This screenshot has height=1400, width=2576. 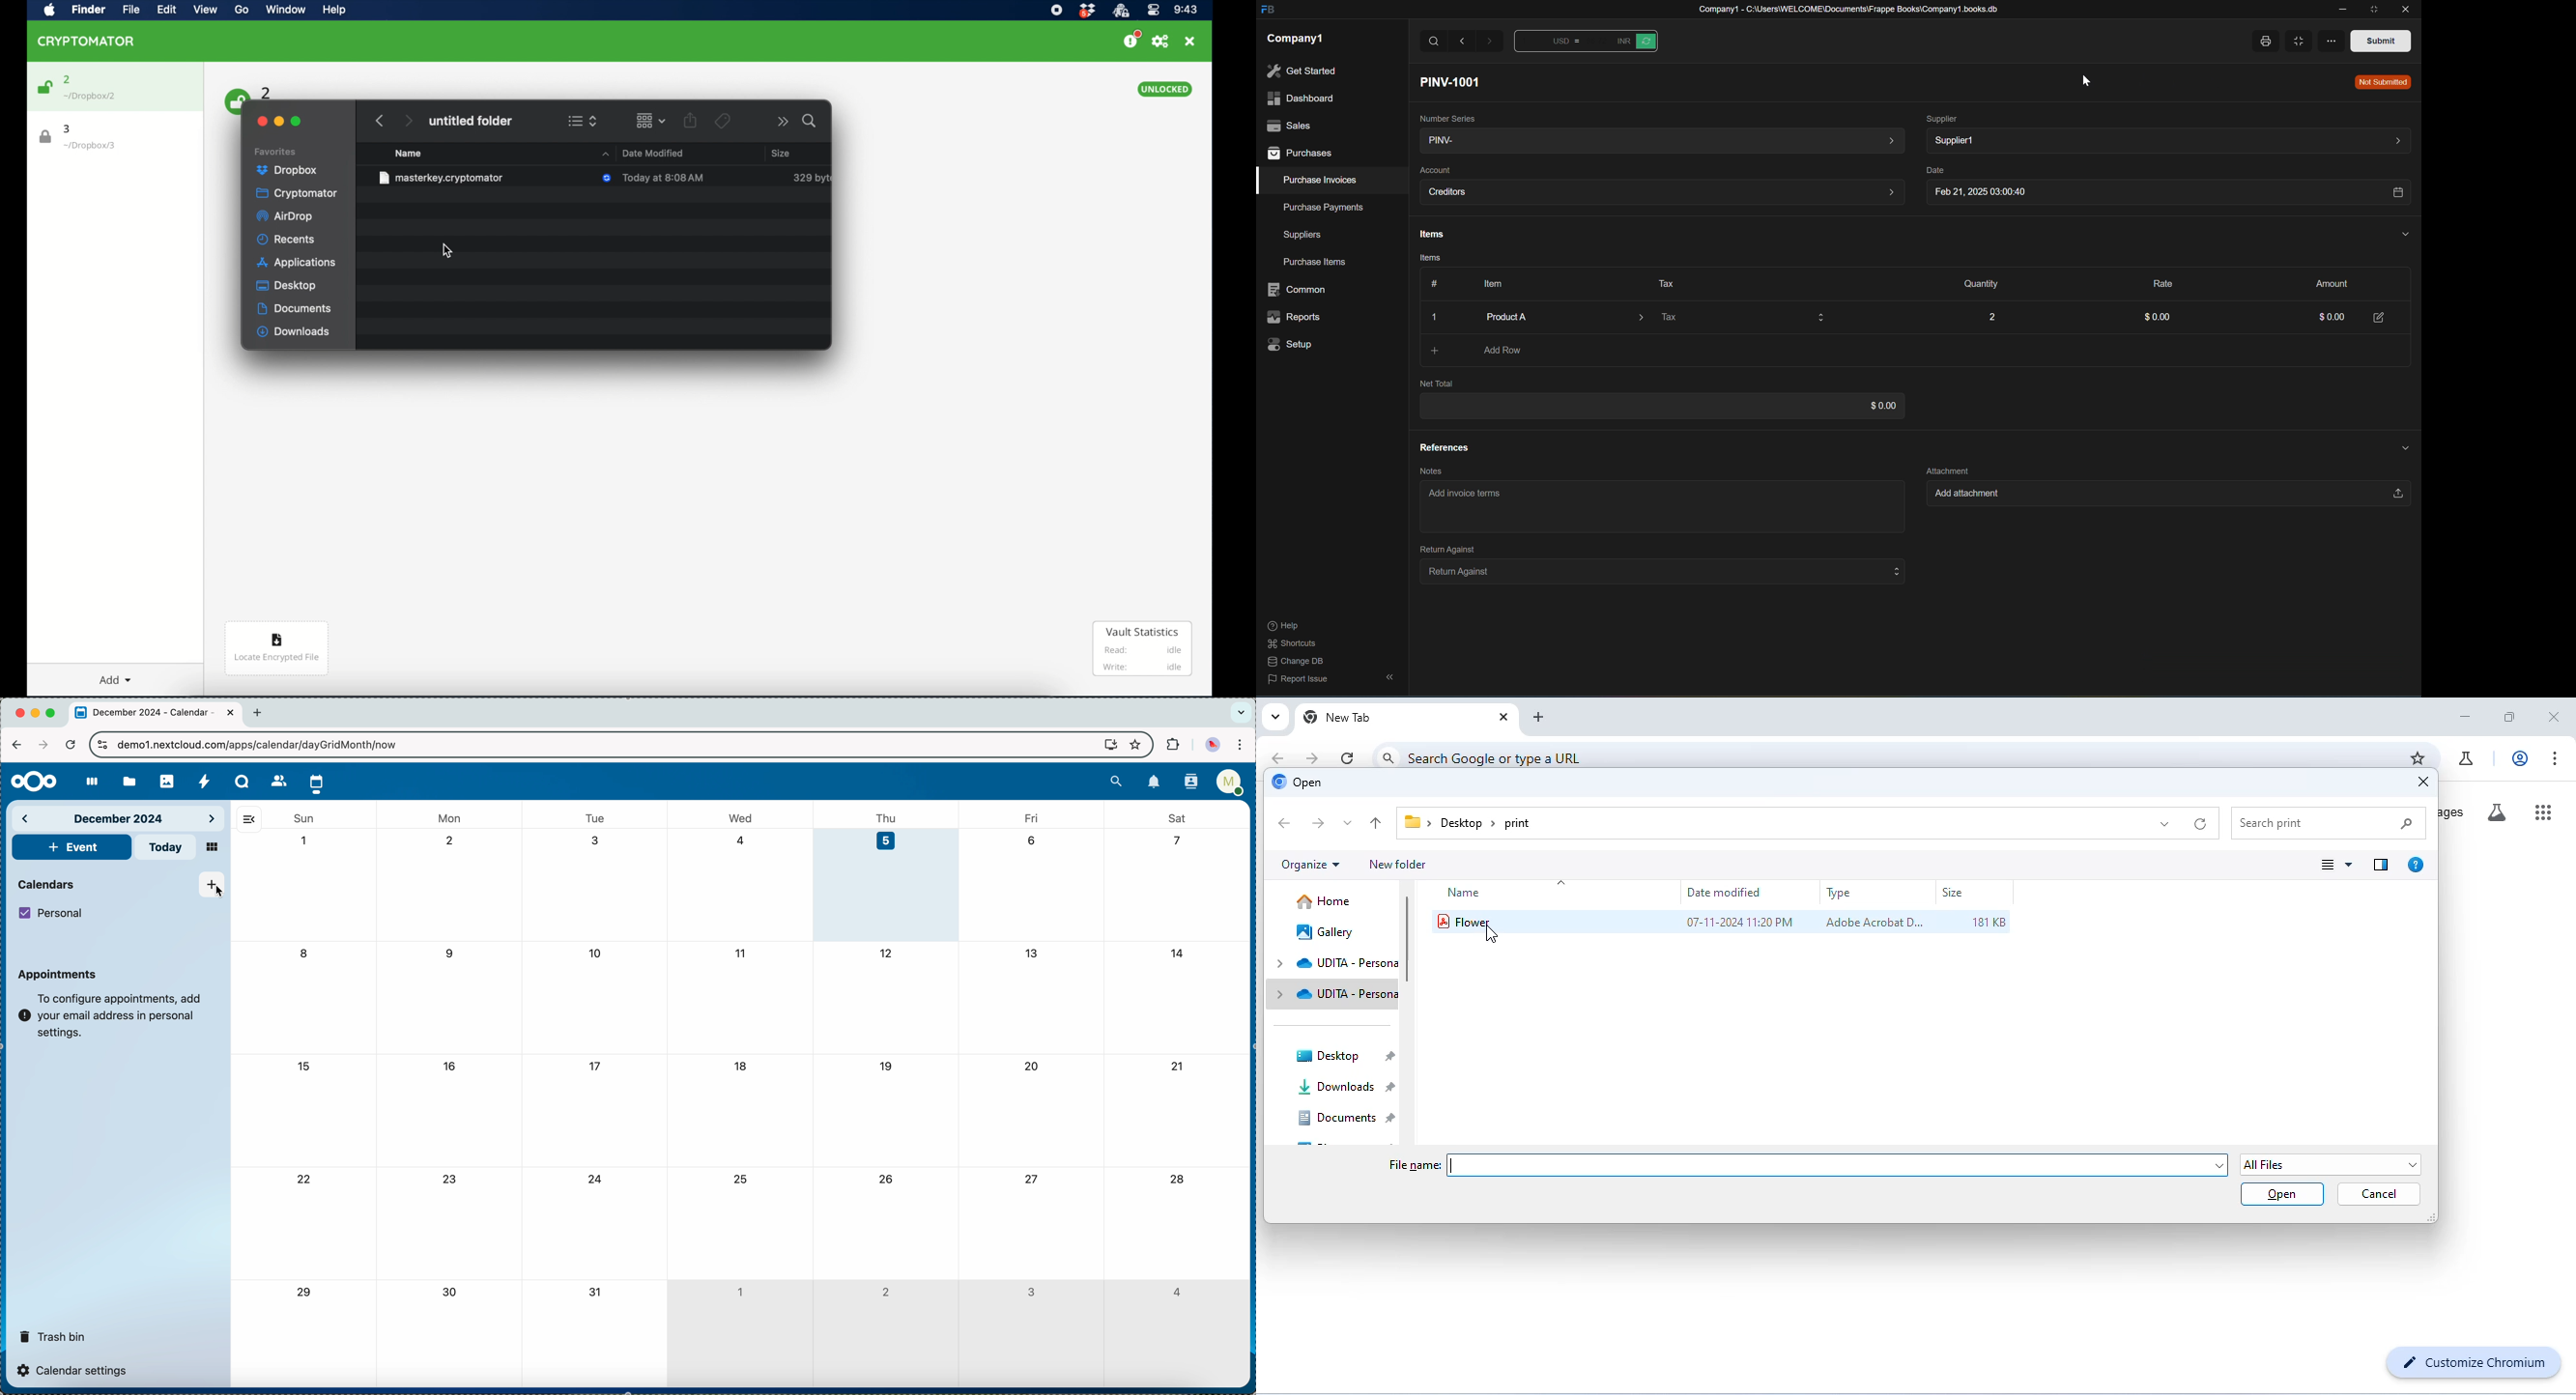 I want to click on name, so click(x=408, y=153).